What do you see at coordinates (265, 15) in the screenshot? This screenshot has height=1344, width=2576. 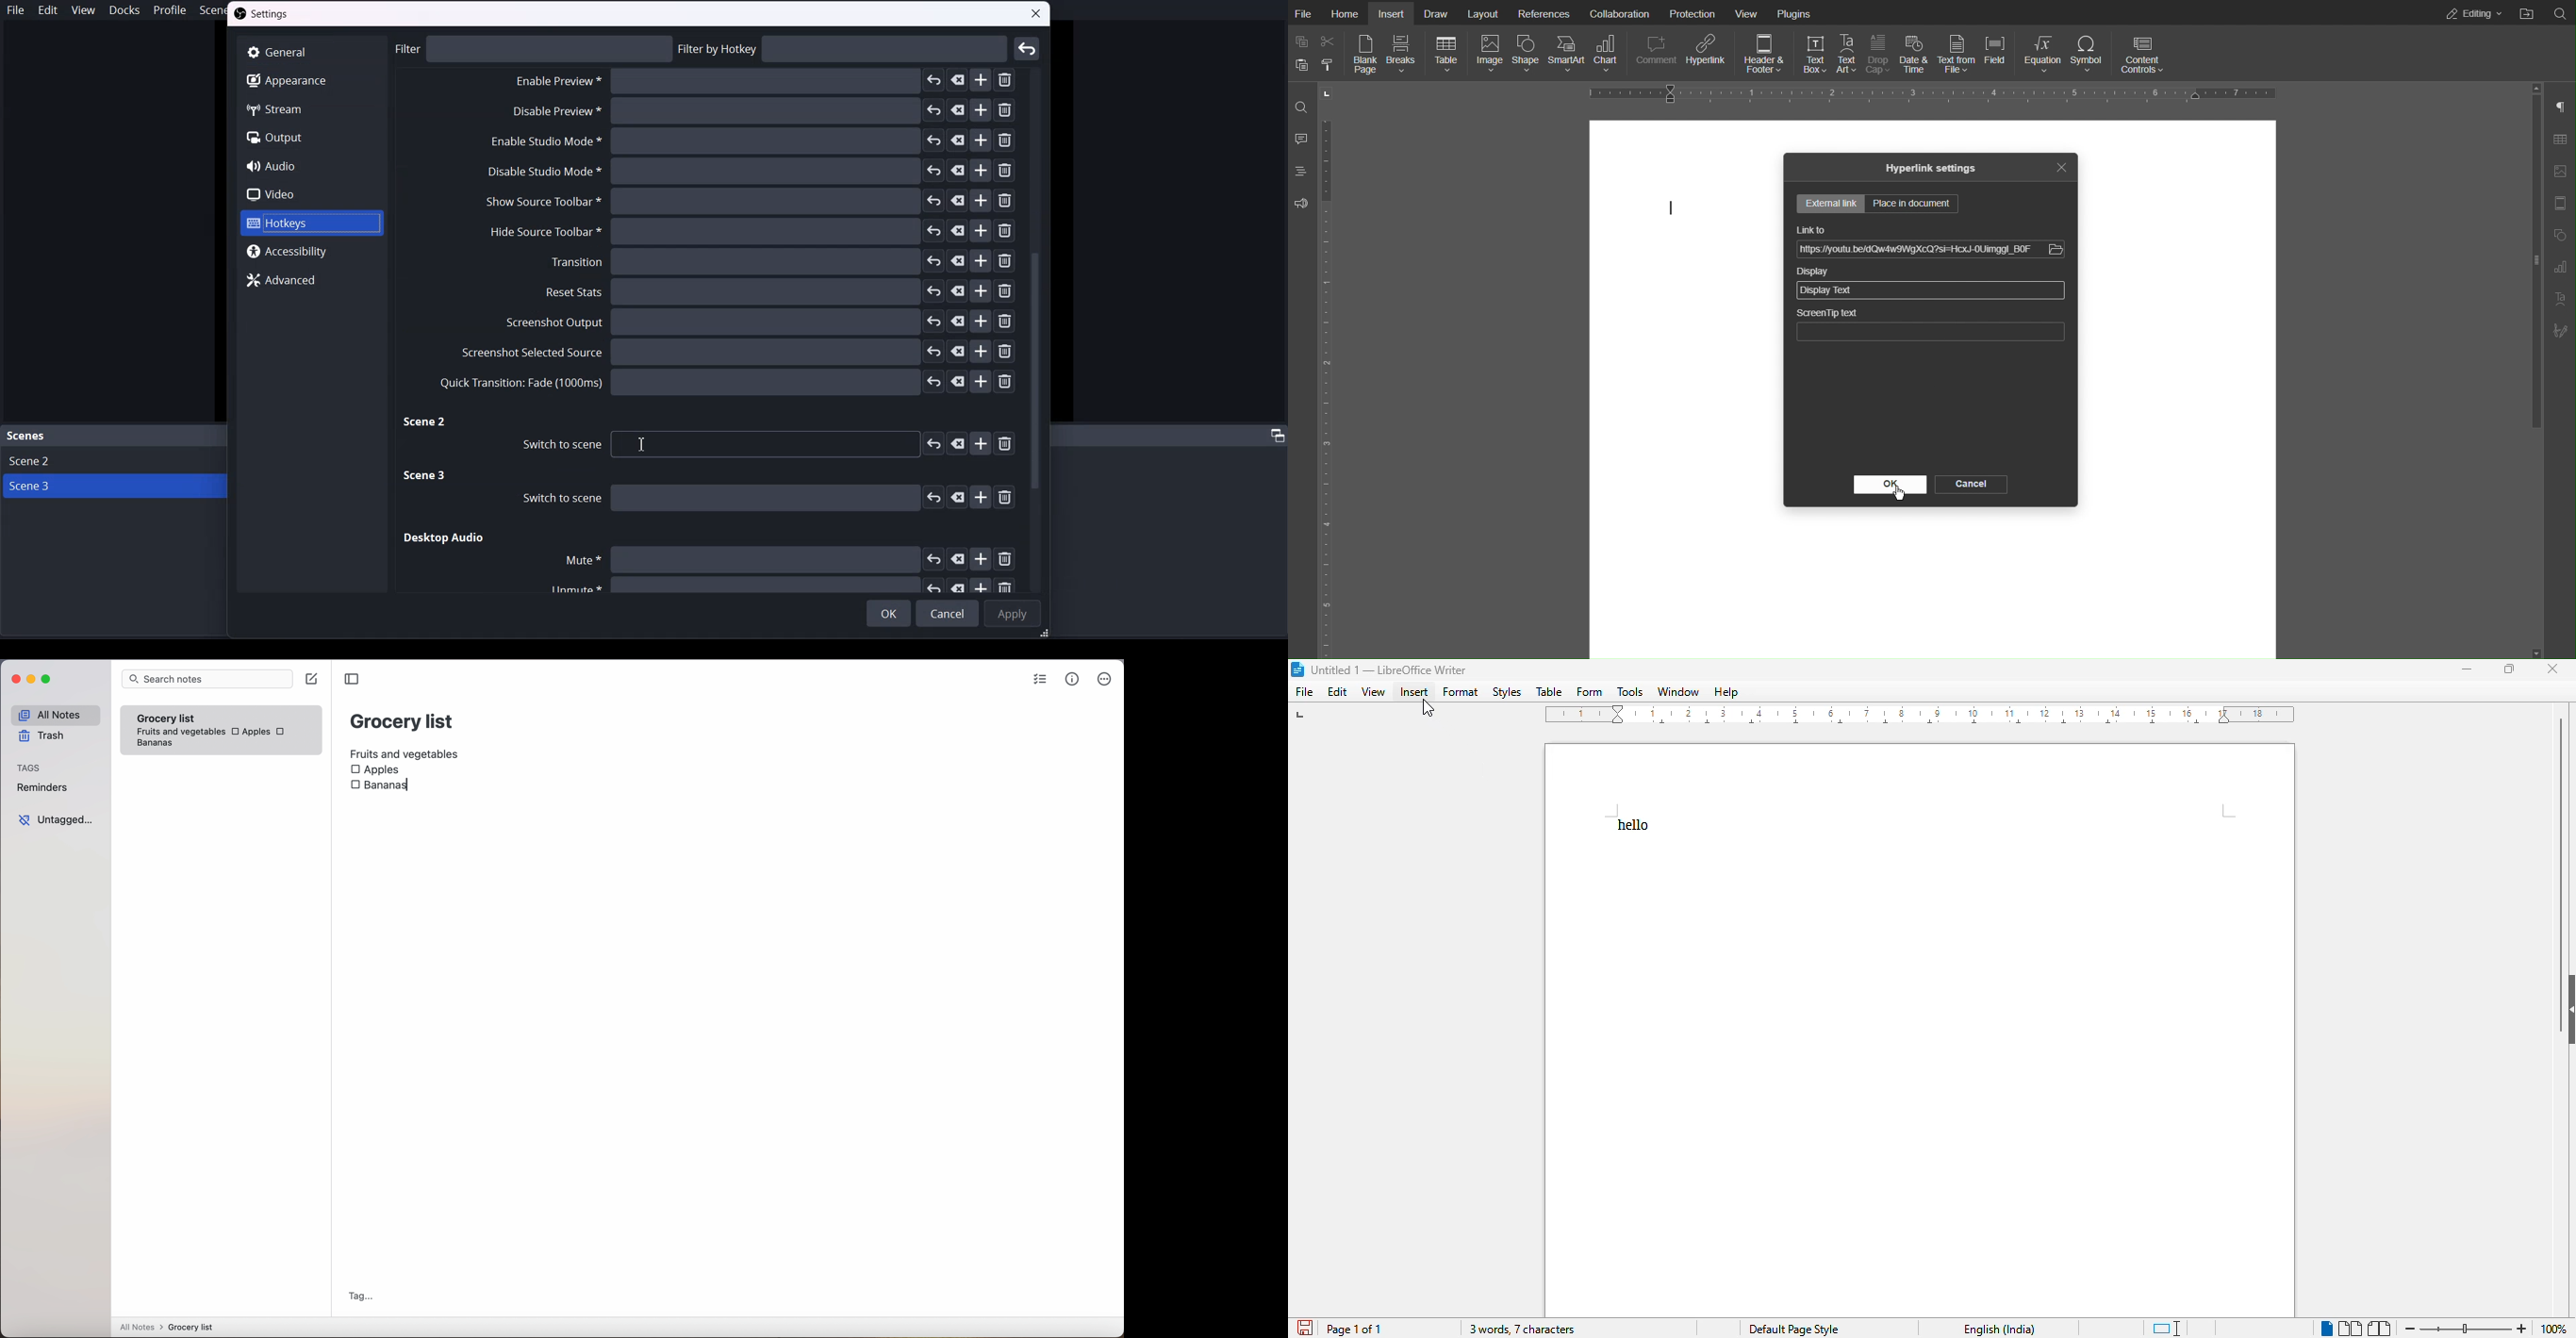 I see `Settings` at bounding box center [265, 15].